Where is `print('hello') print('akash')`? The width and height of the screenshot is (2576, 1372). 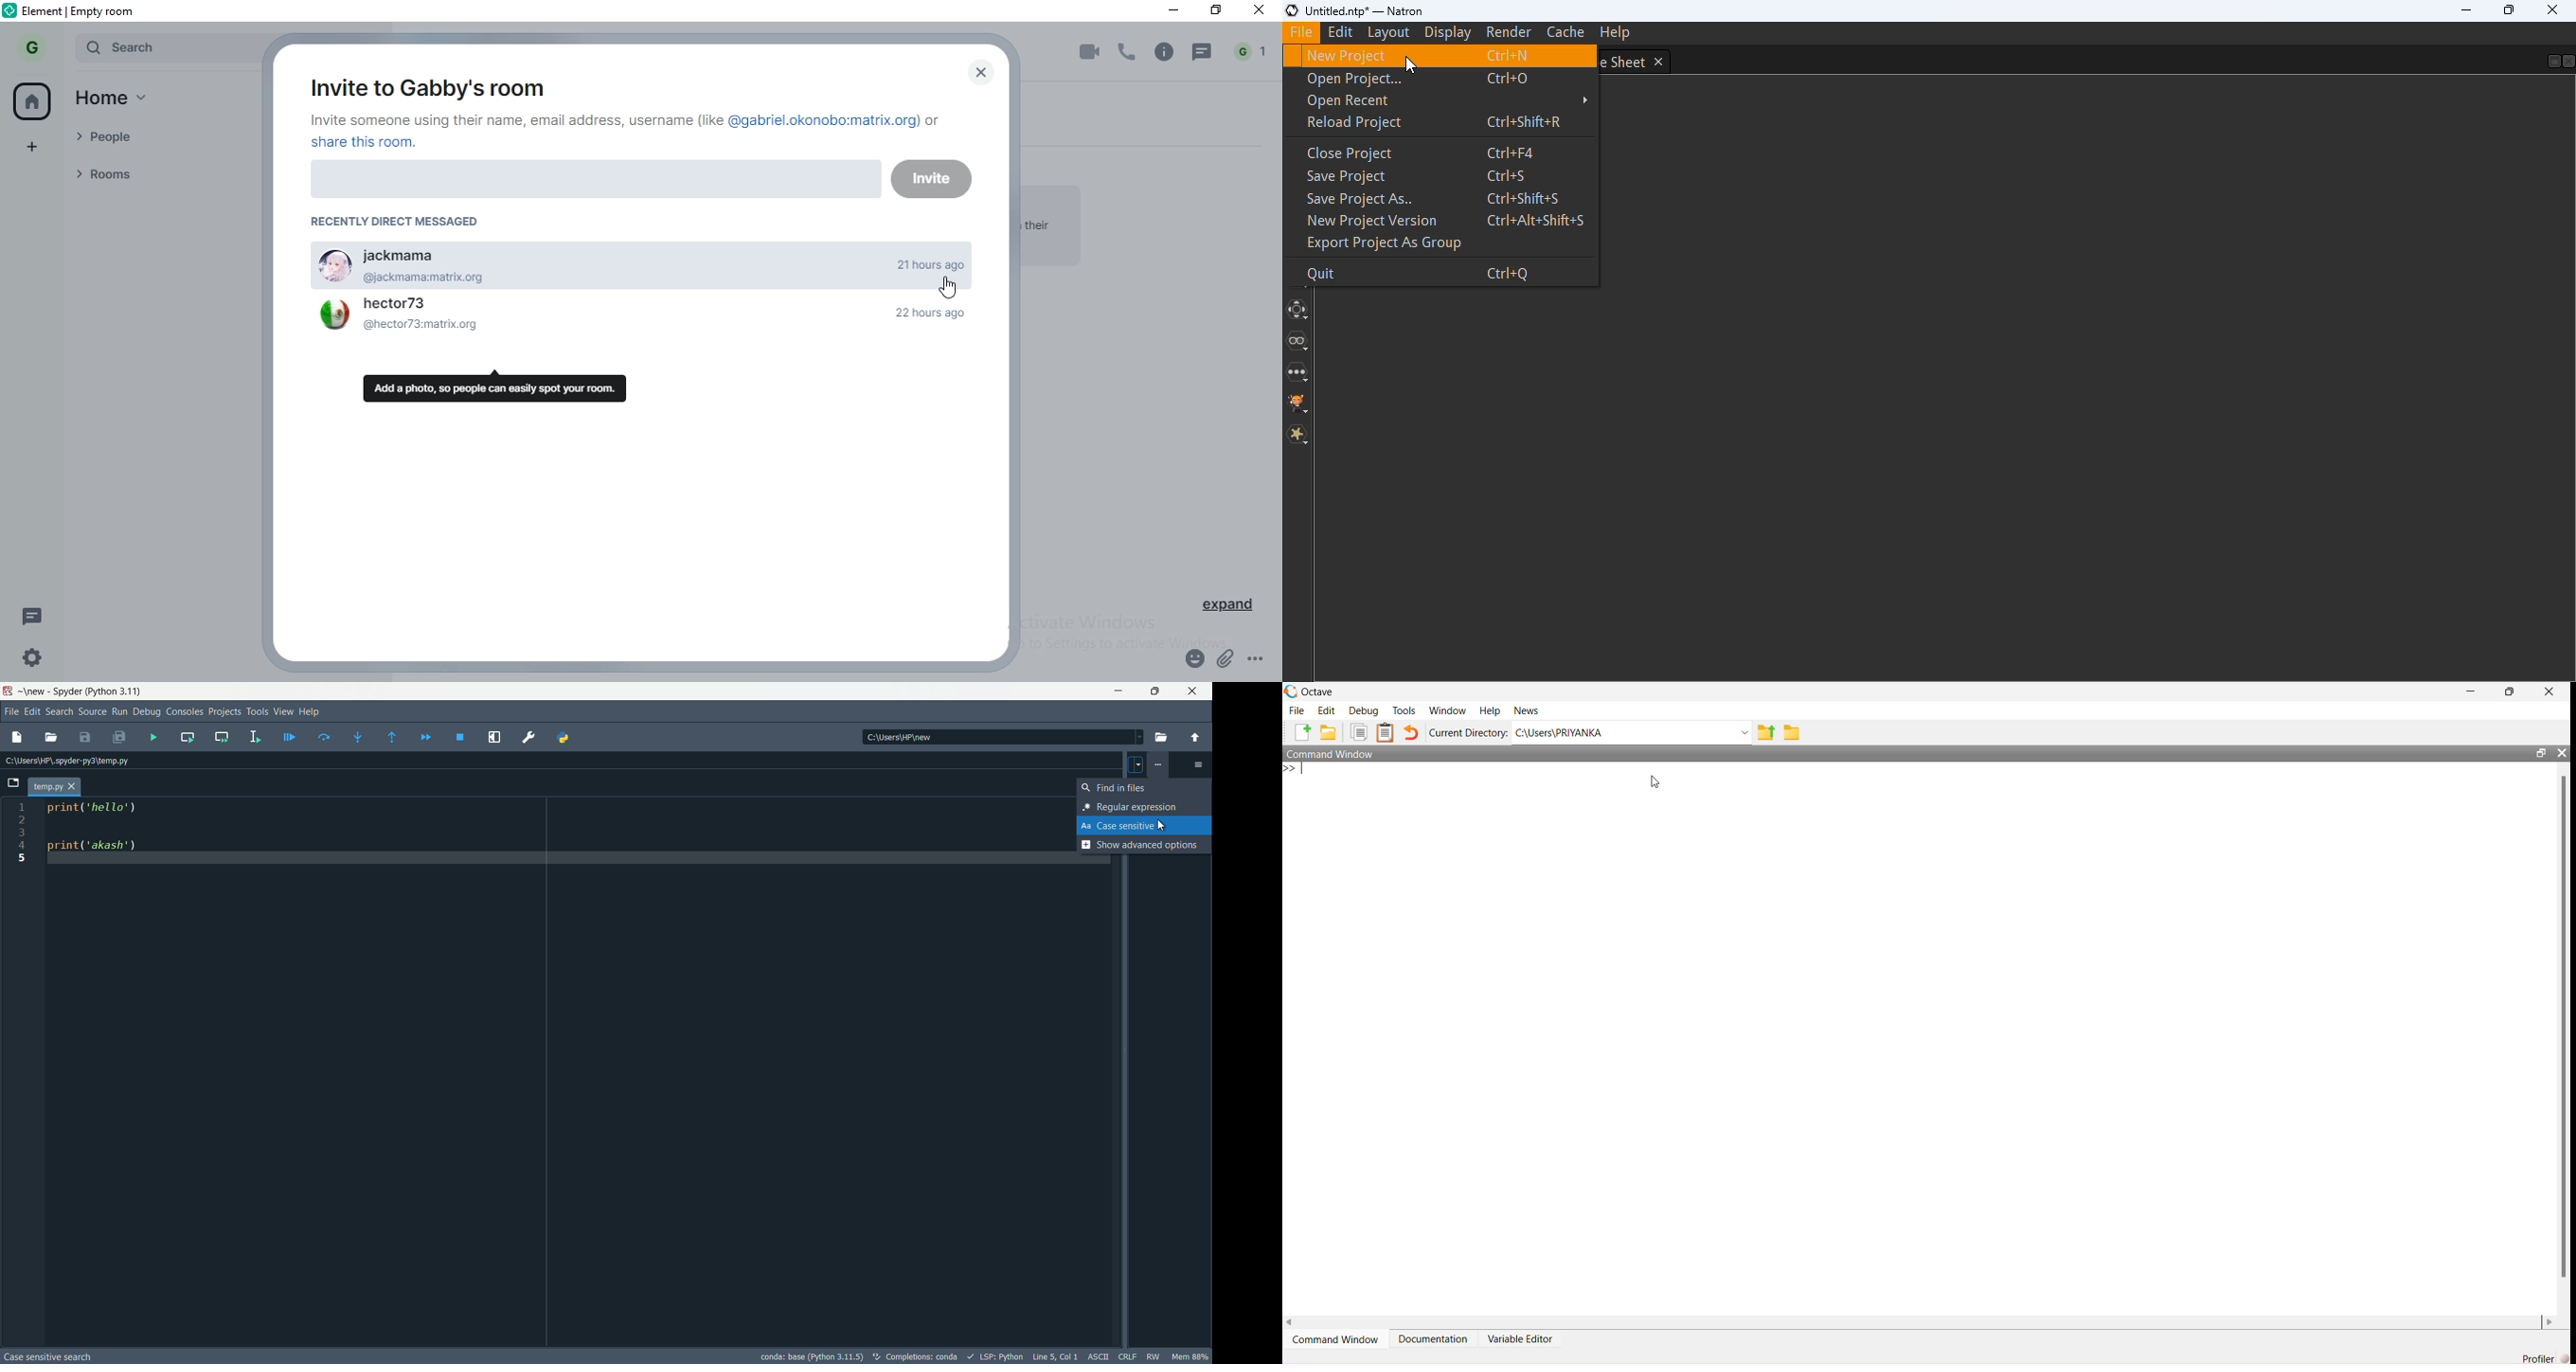 print('hello') print('akash') is located at coordinates (554, 837).